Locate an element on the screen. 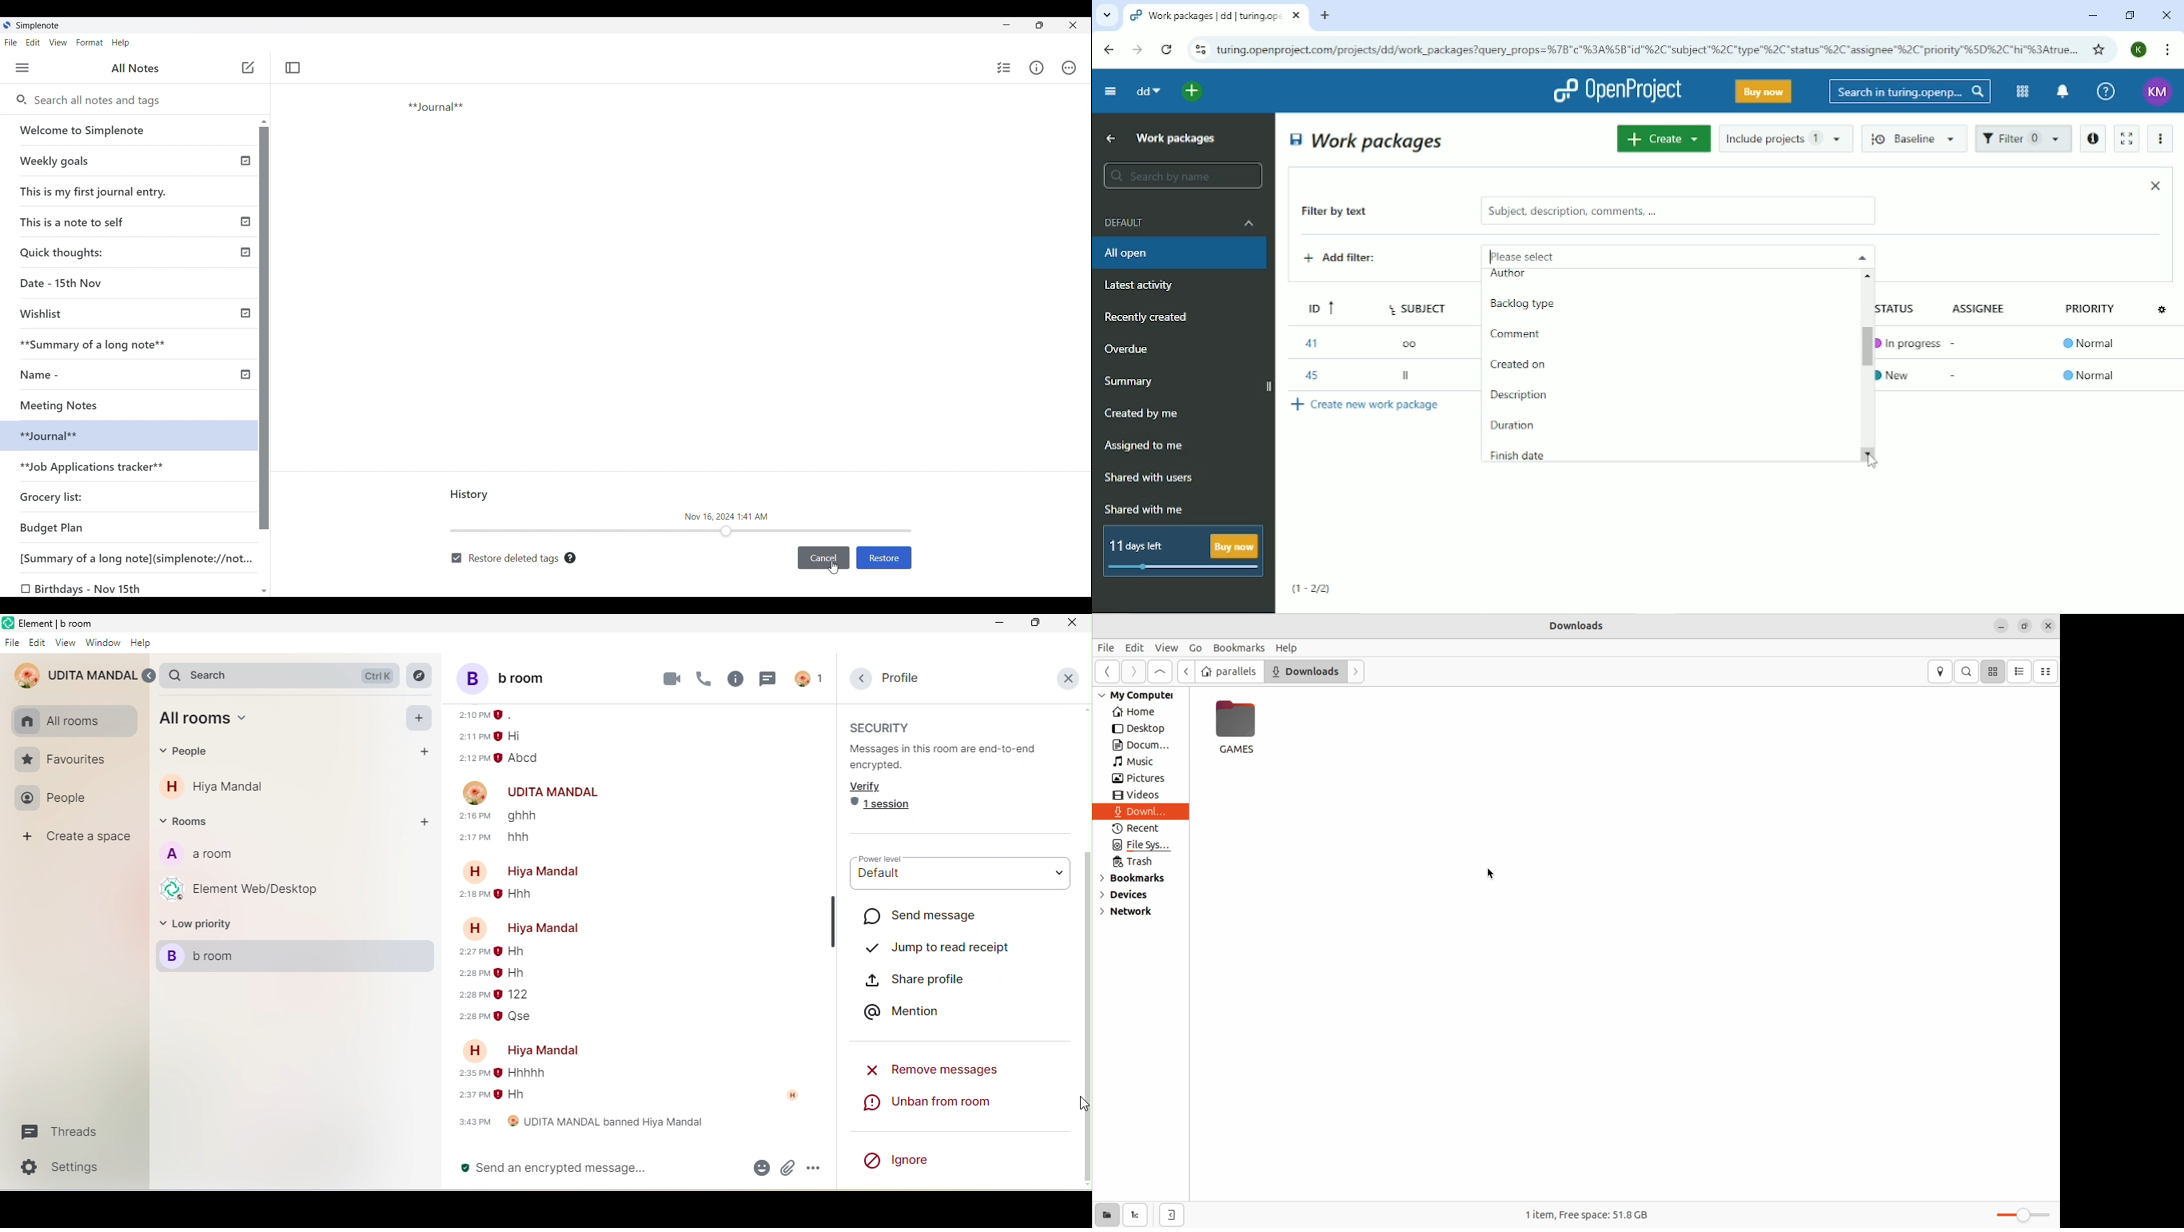 The image size is (2184, 1232). people is located at coordinates (191, 753).